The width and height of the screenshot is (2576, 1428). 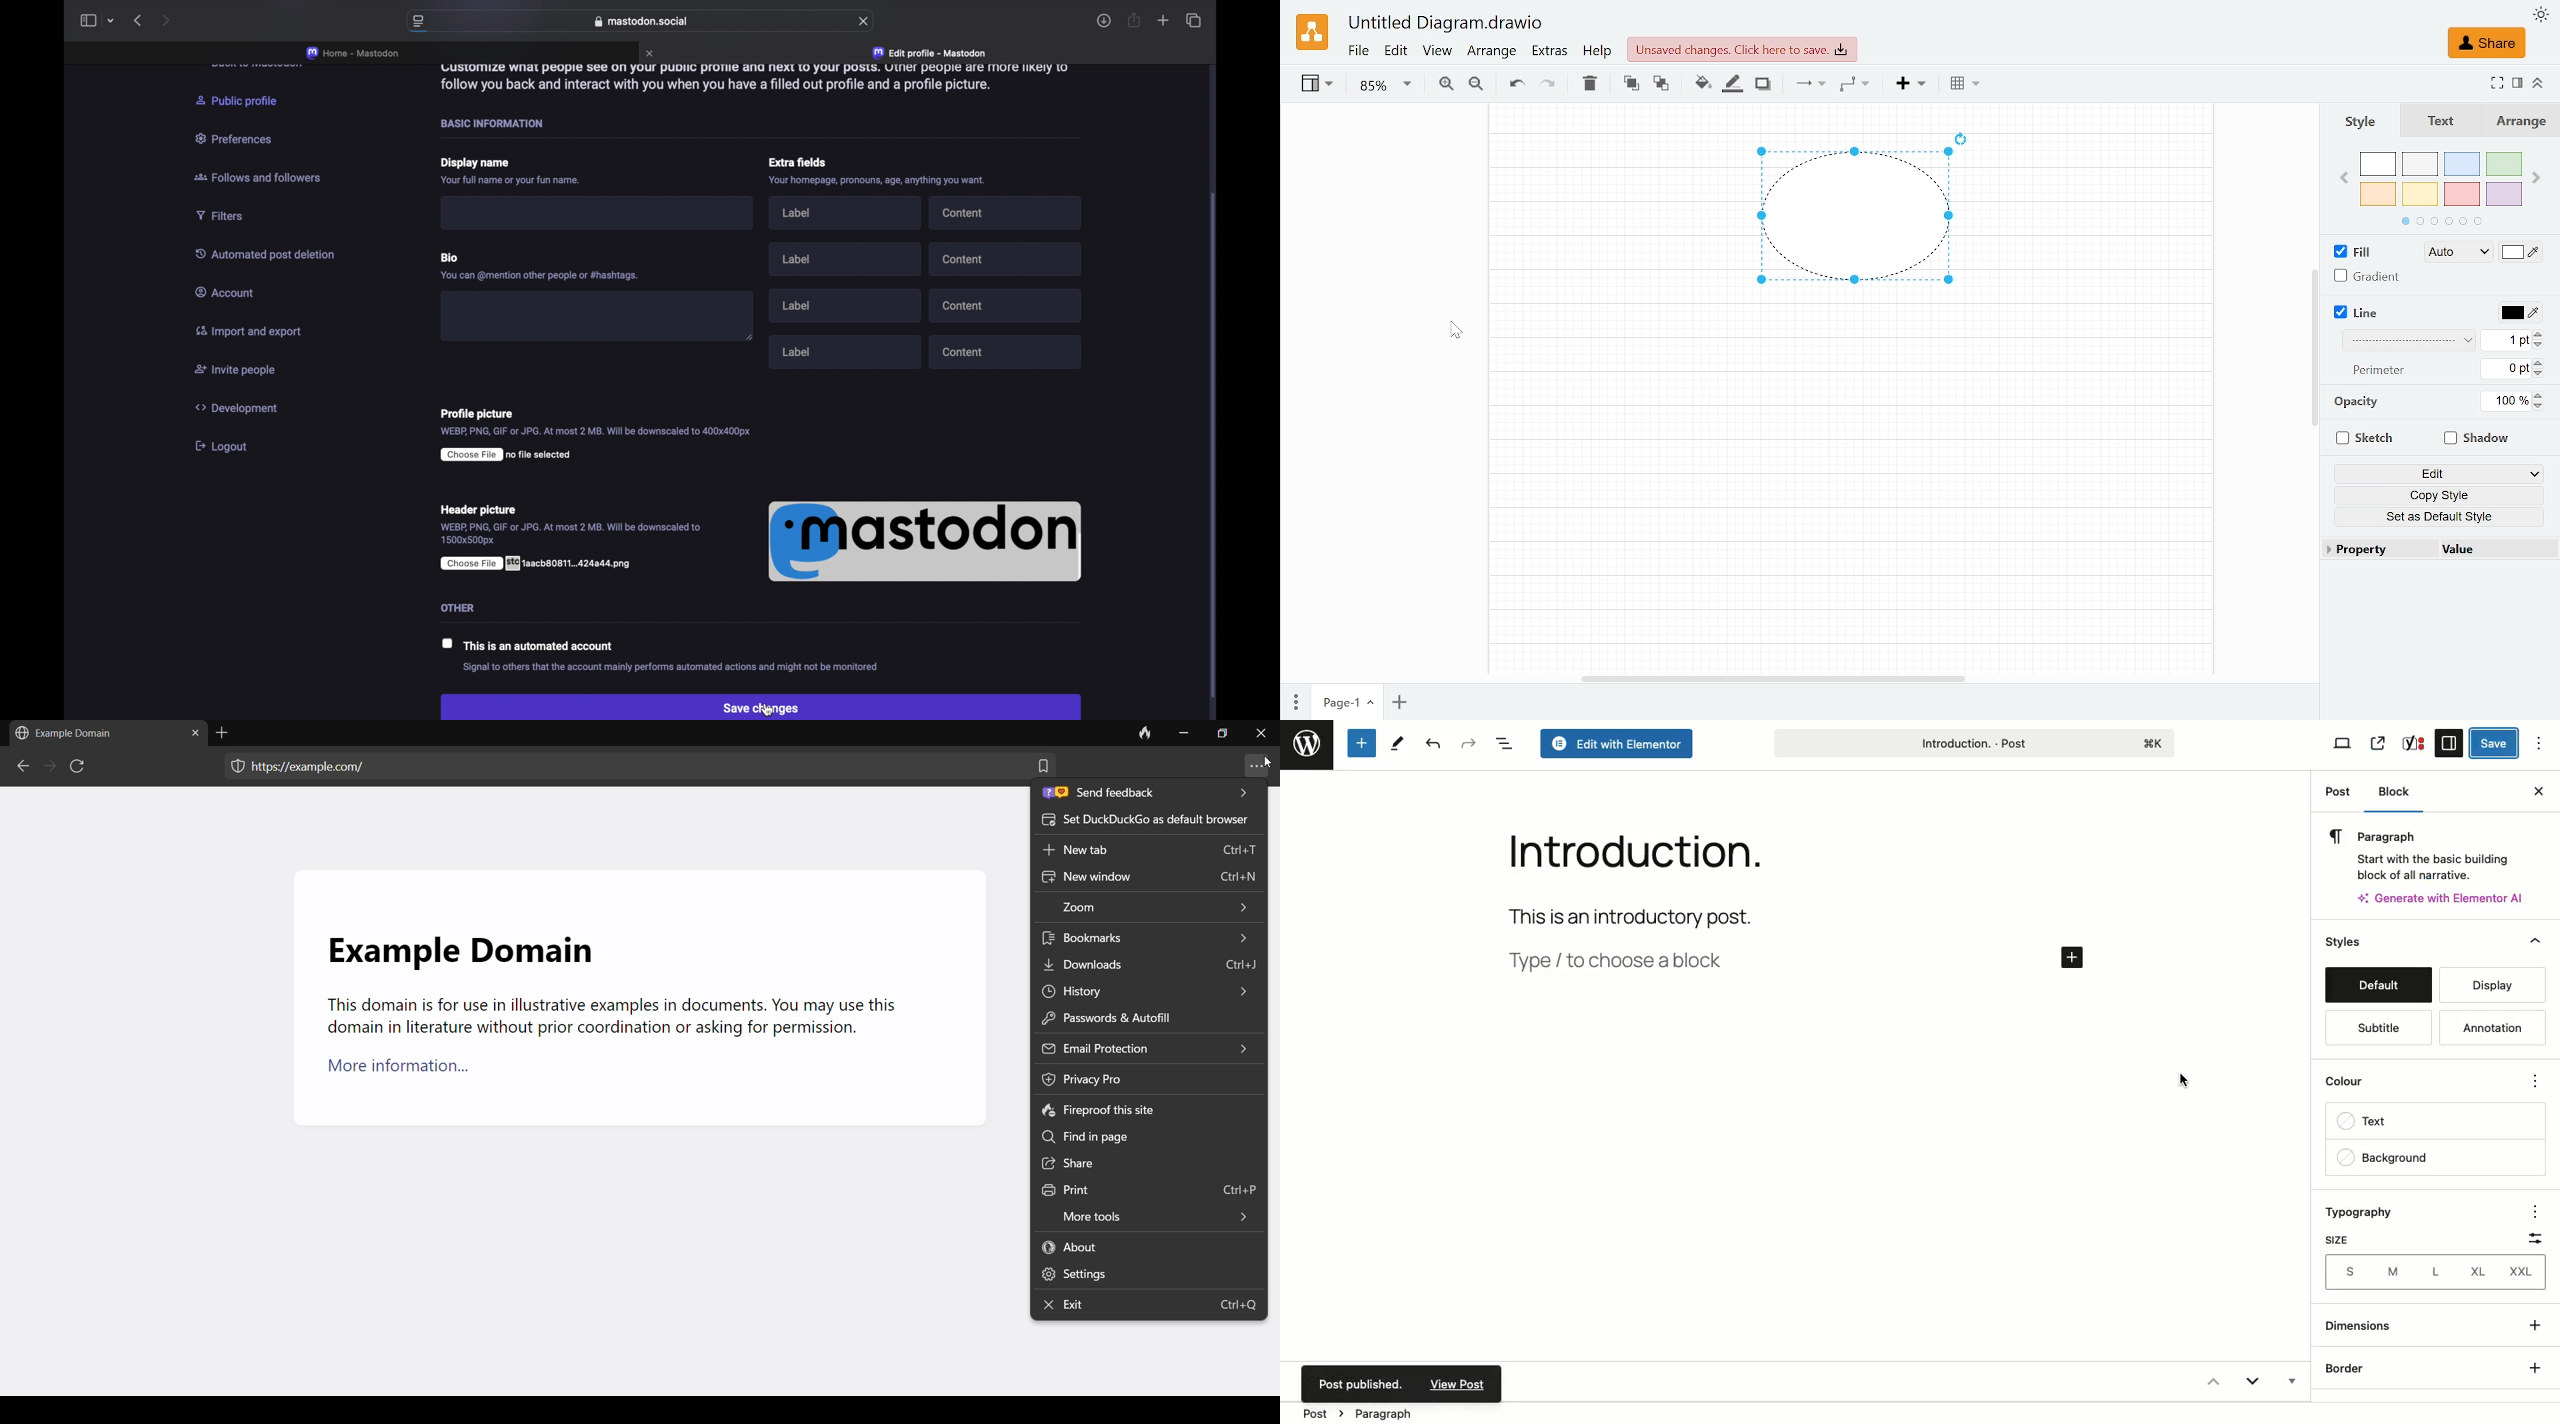 I want to click on Extras, so click(x=1550, y=52).